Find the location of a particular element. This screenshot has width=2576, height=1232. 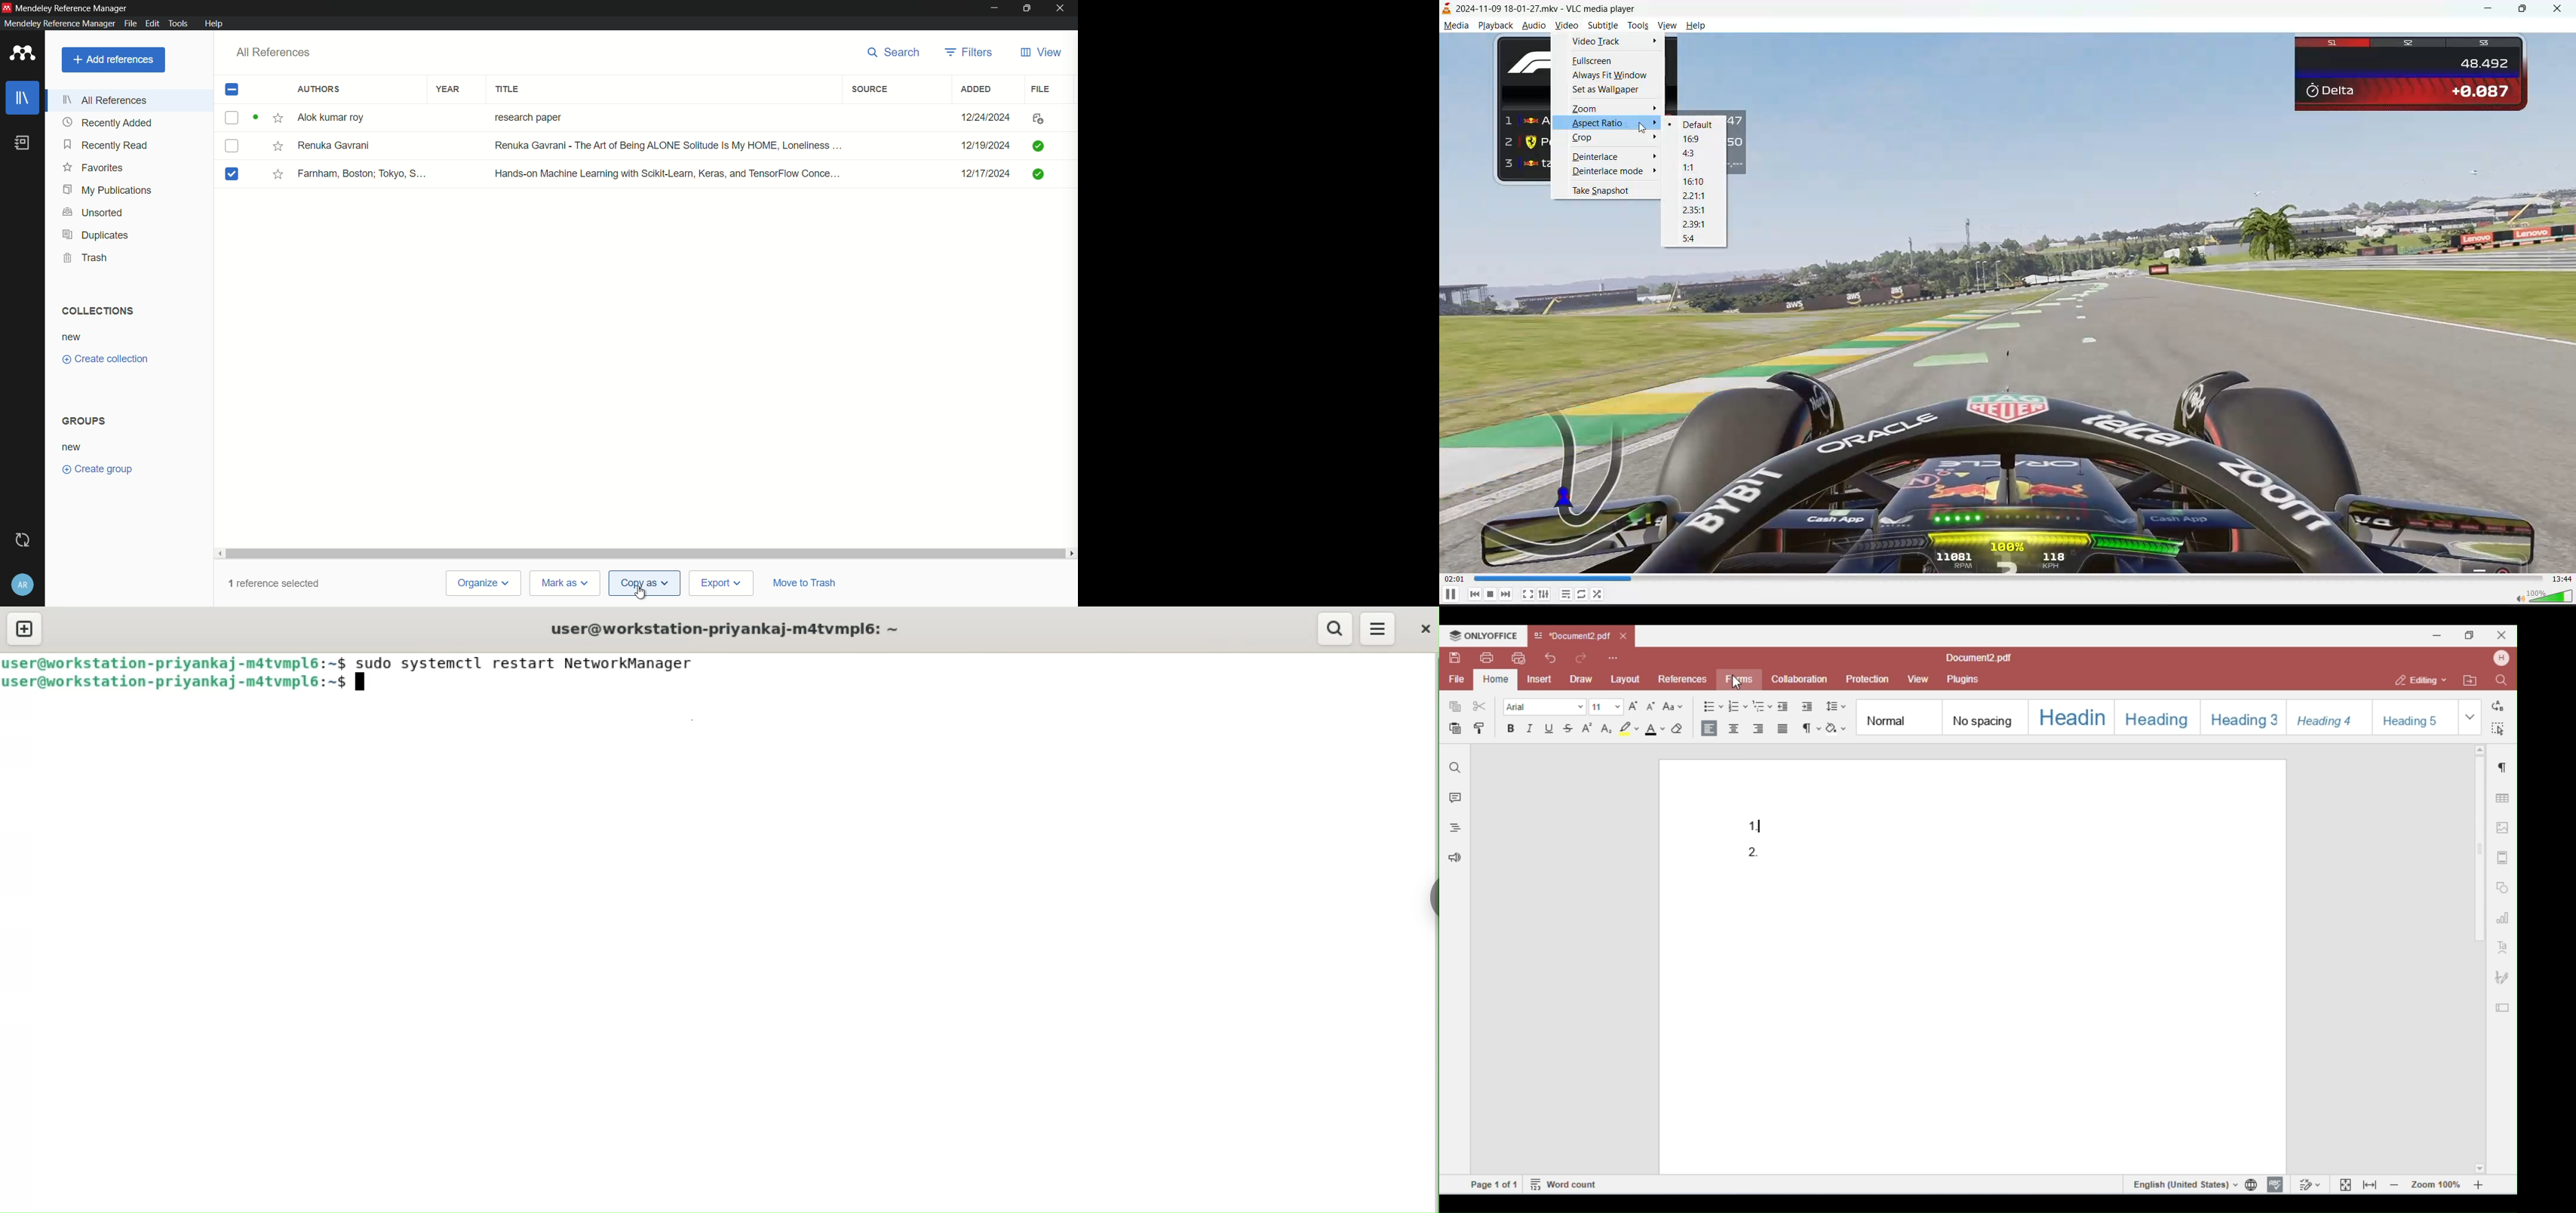

recently read is located at coordinates (106, 145).